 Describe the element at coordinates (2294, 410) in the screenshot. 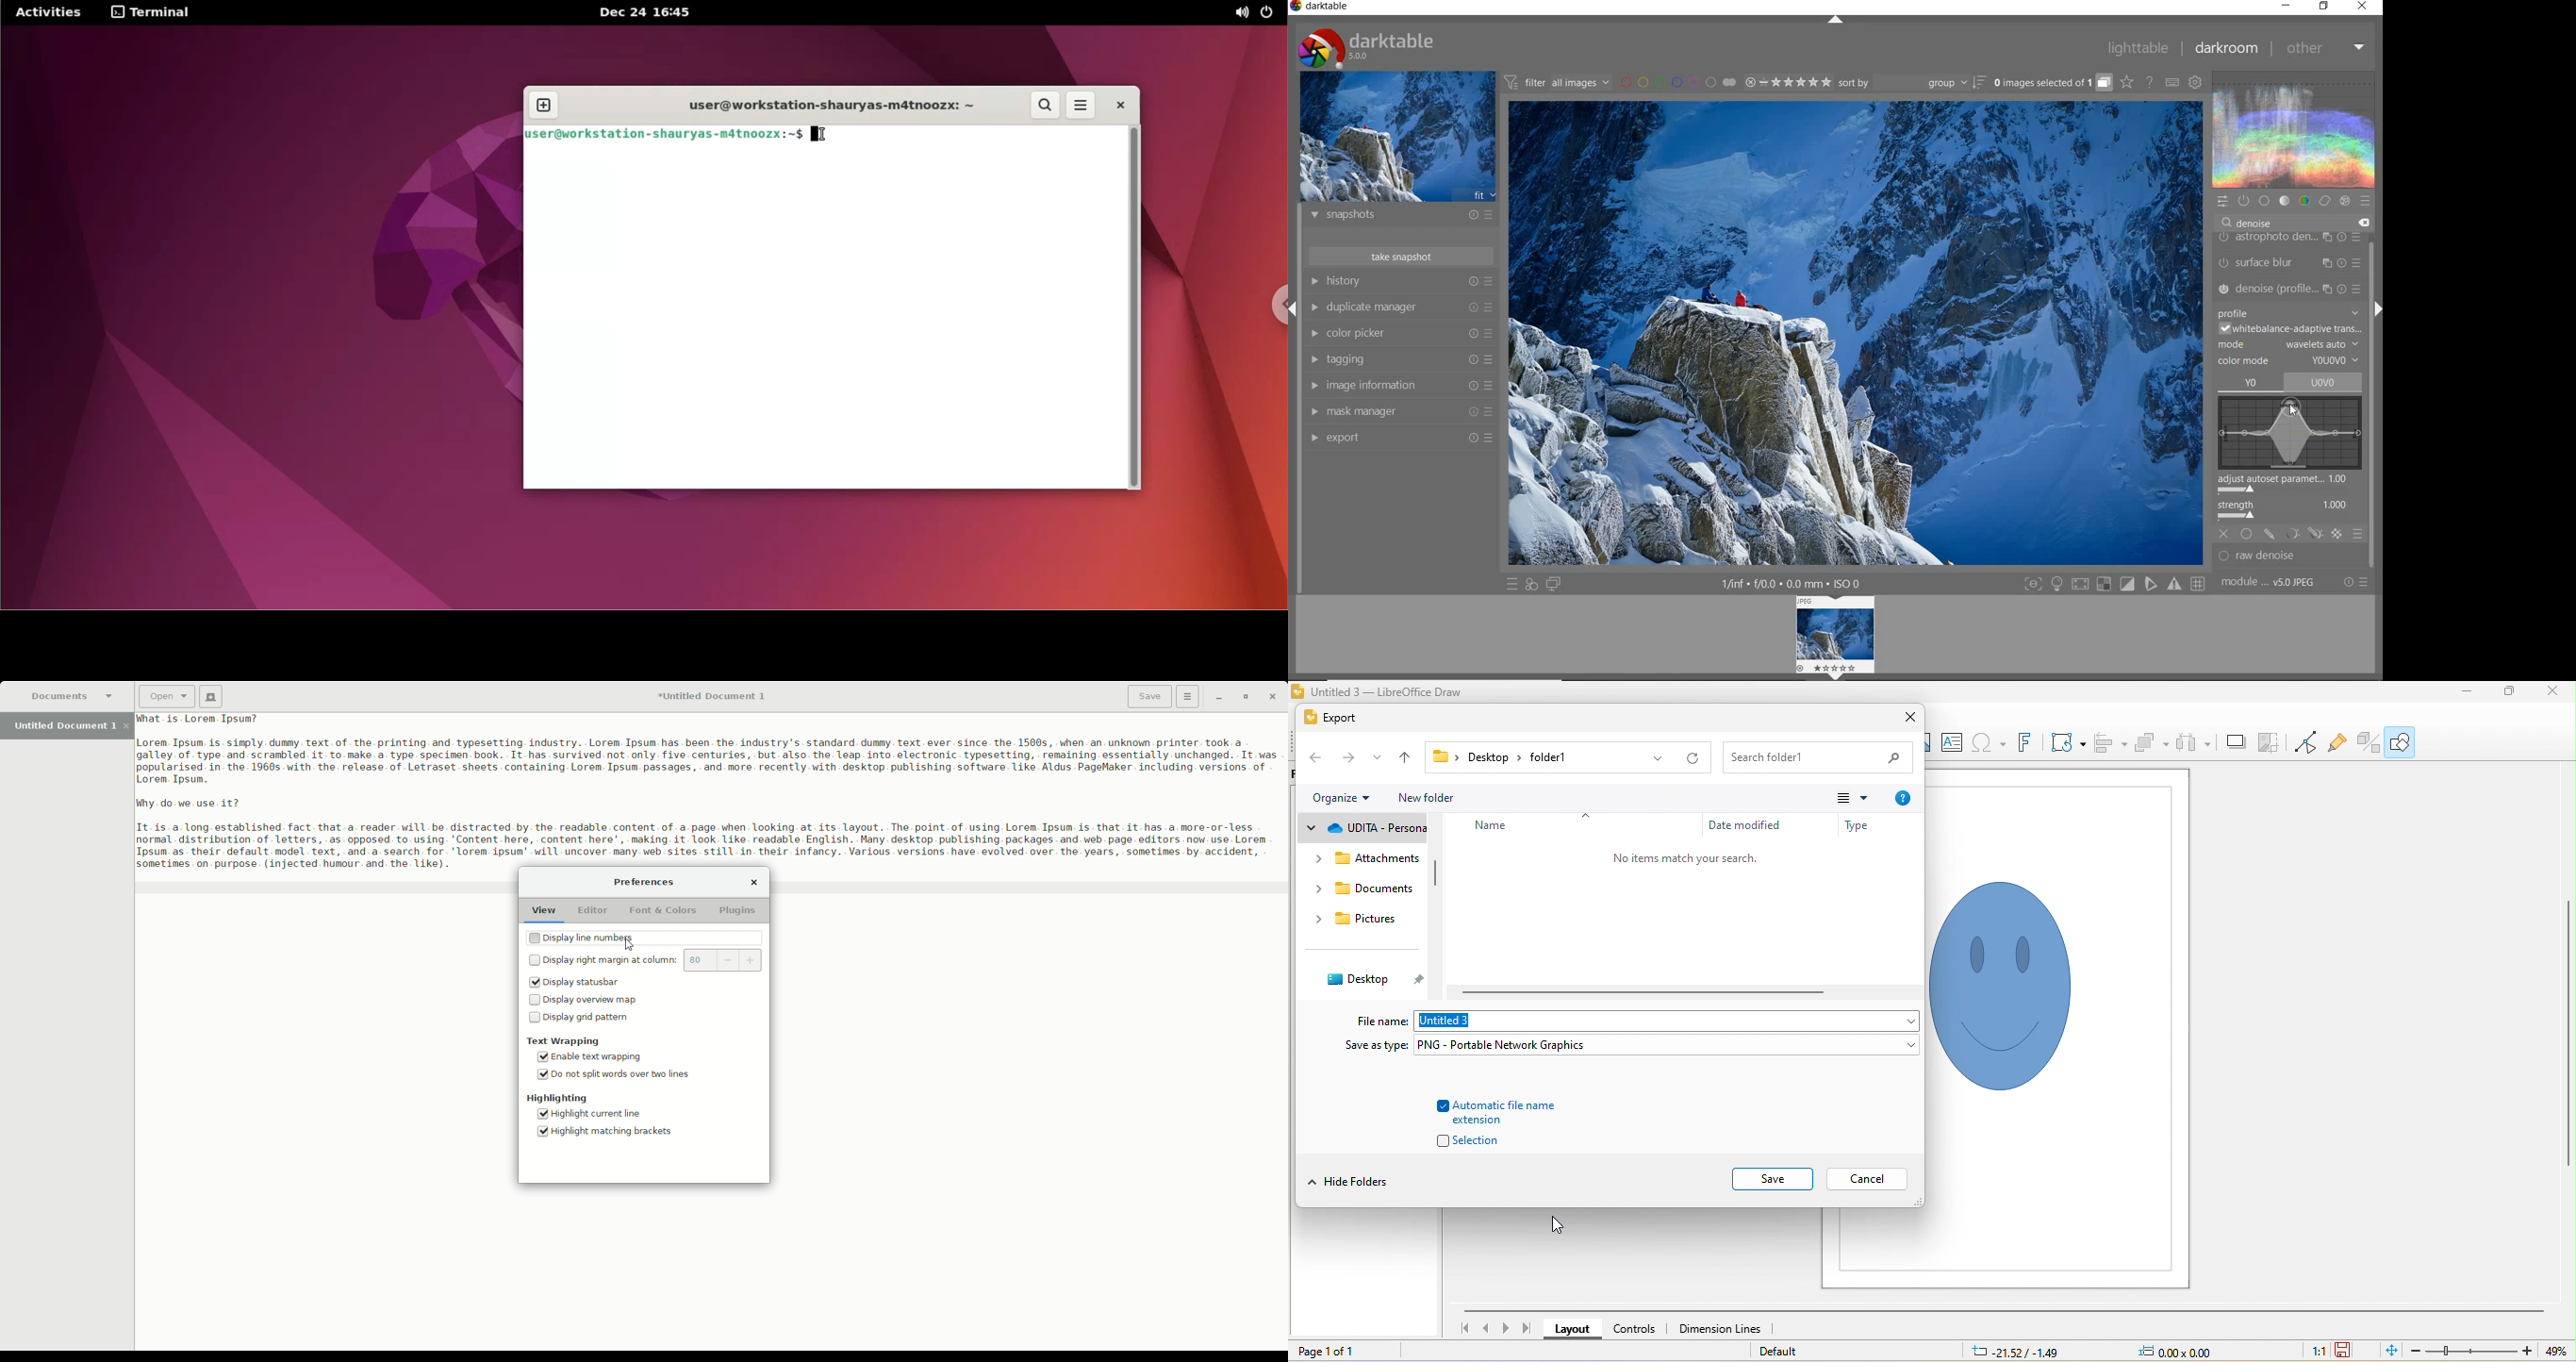

I see `CURSOR POSITION` at that location.